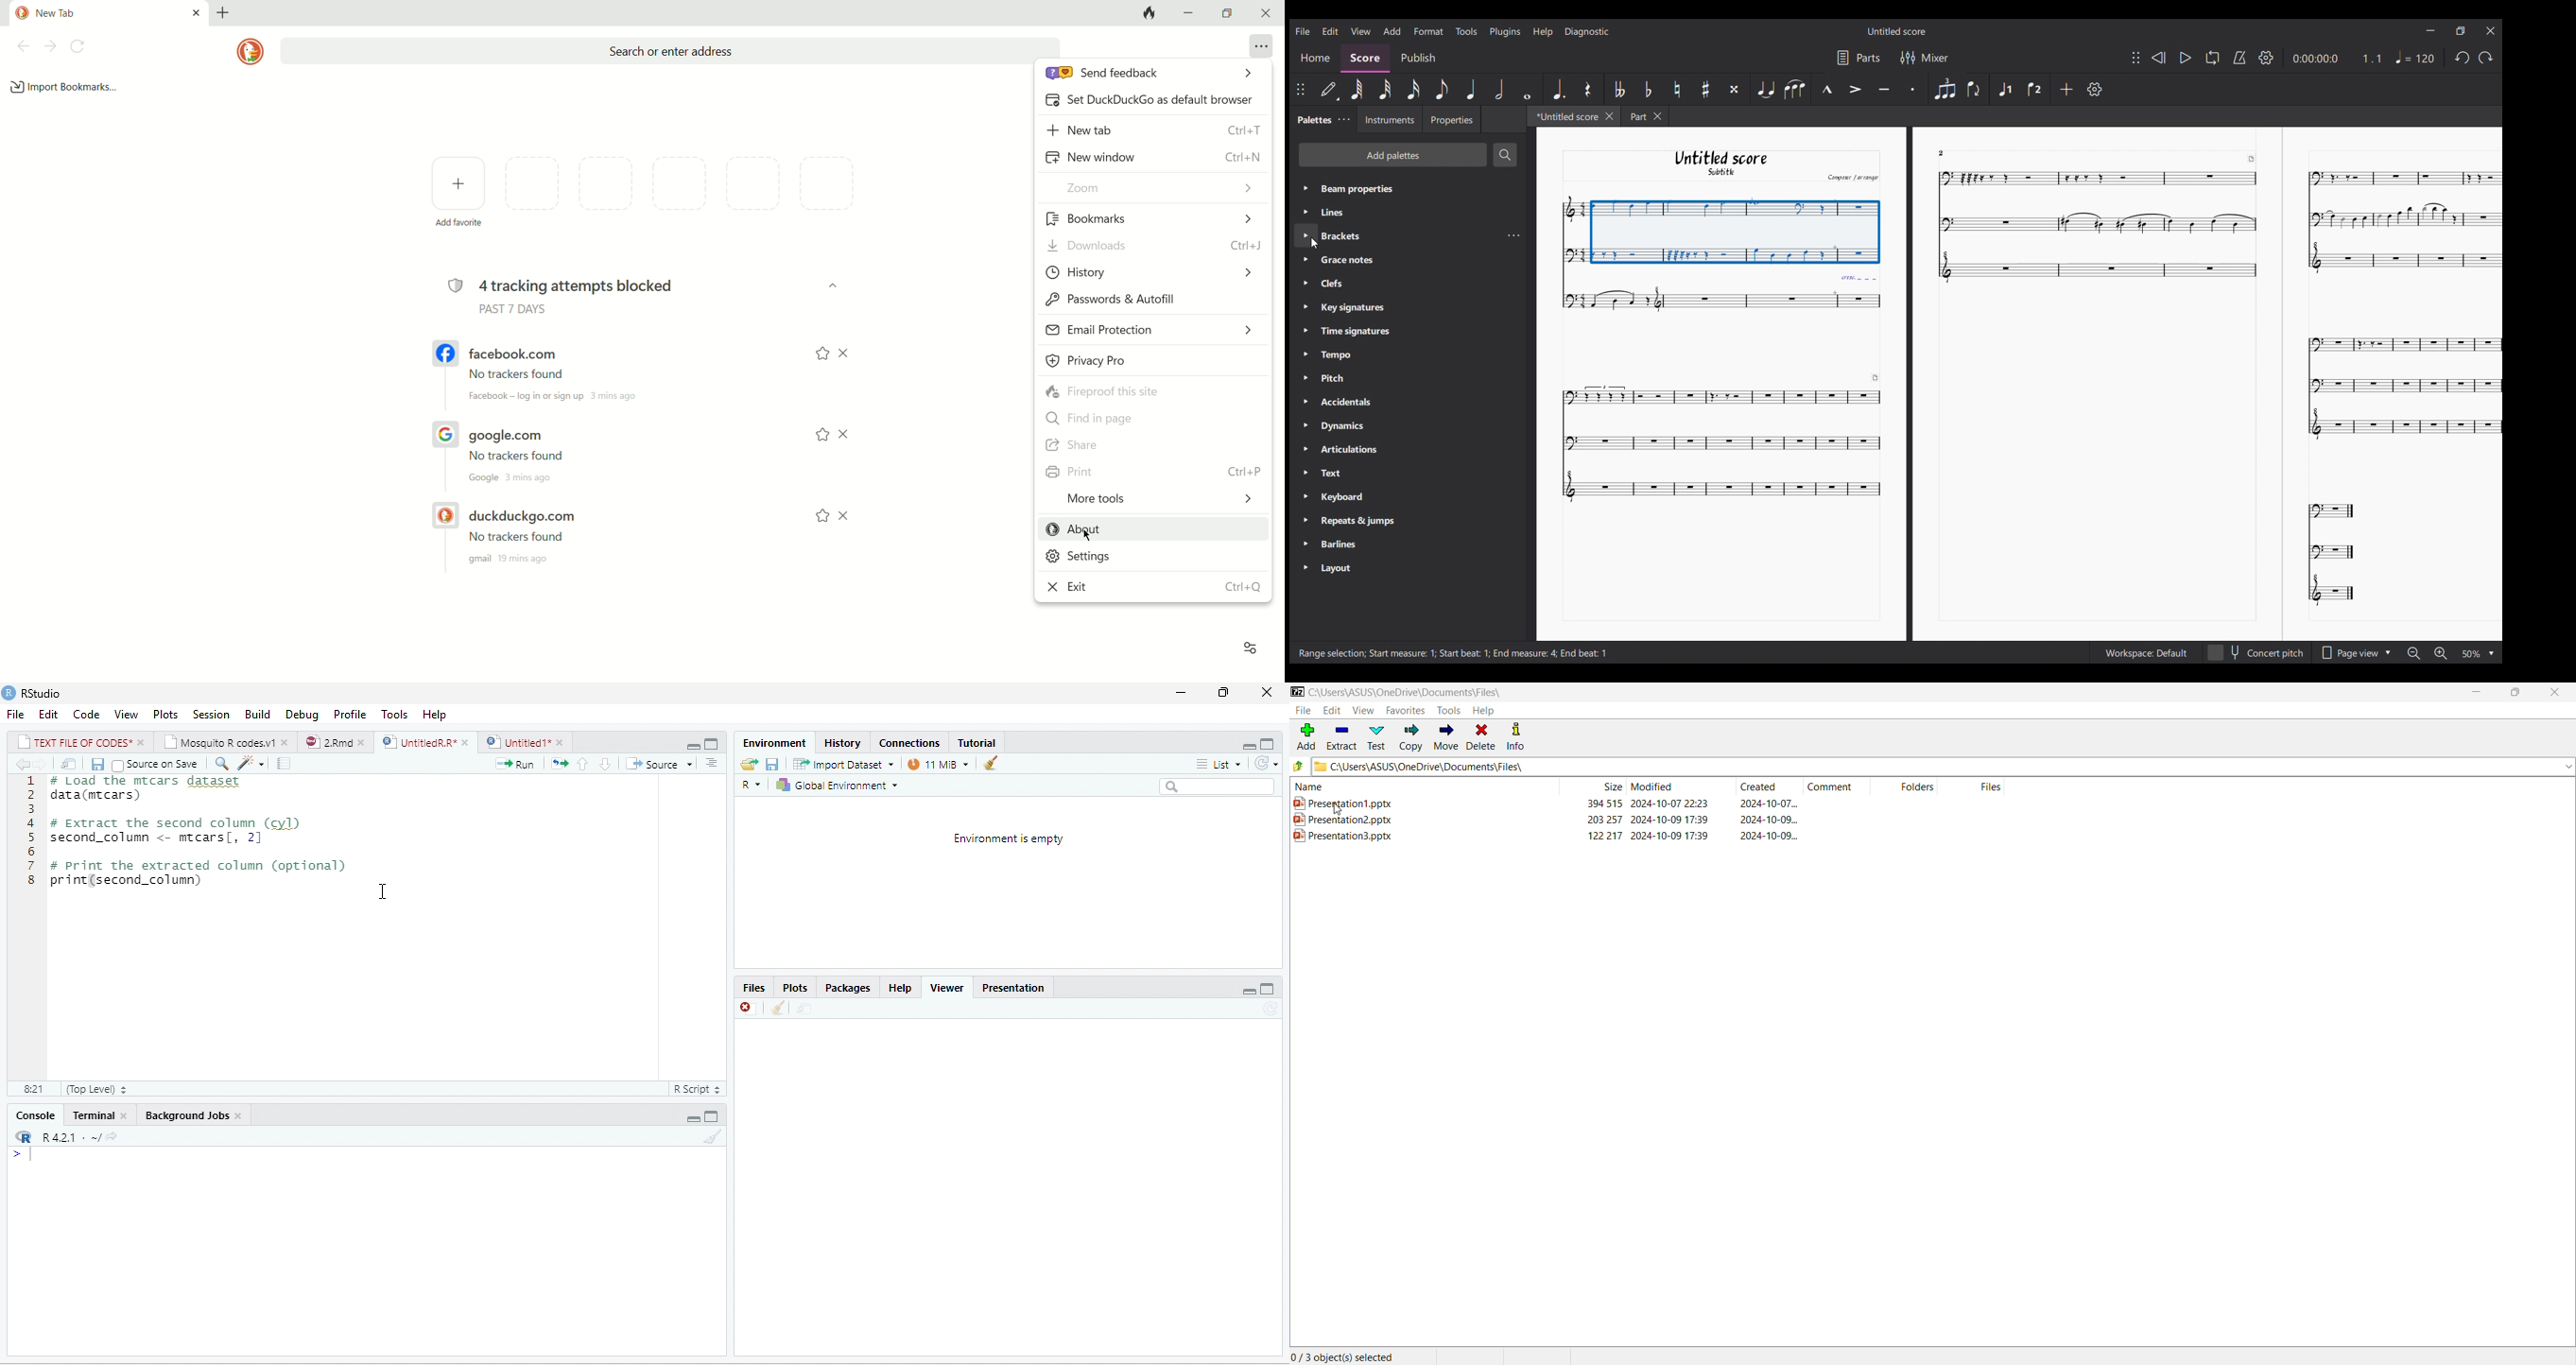  I want to click on Clefs, so click(1343, 283).